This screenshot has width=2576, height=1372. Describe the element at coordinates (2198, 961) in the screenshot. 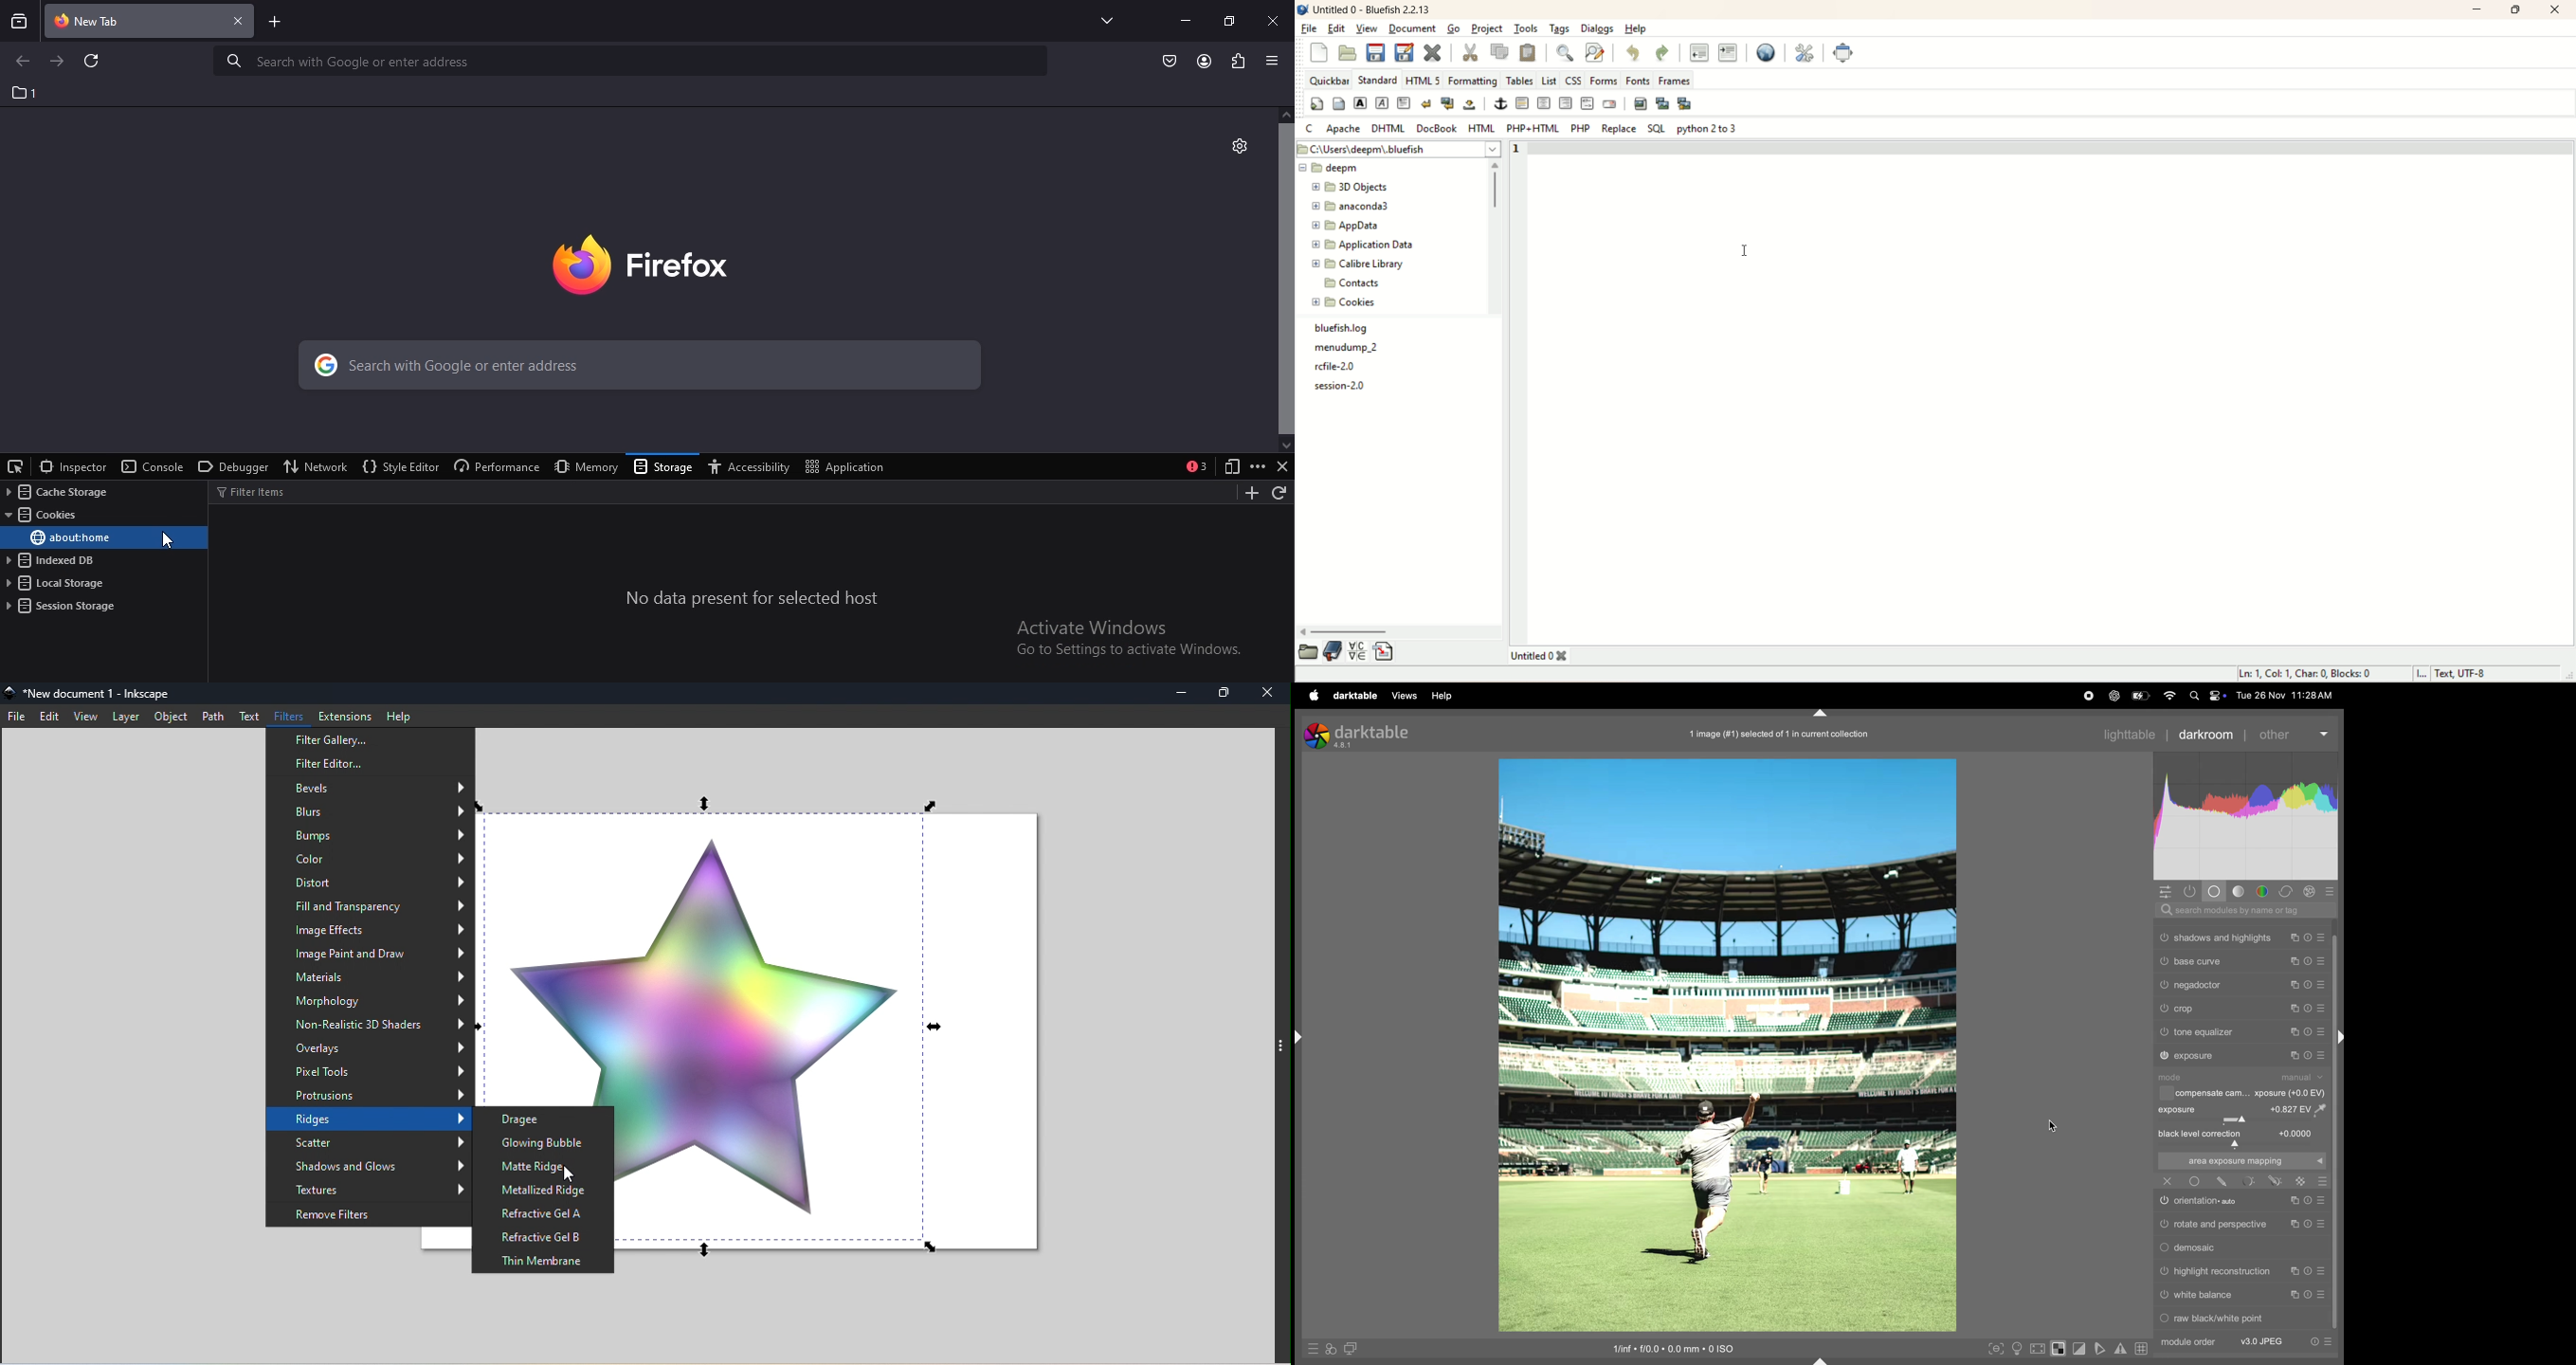

I see `base curve` at that location.